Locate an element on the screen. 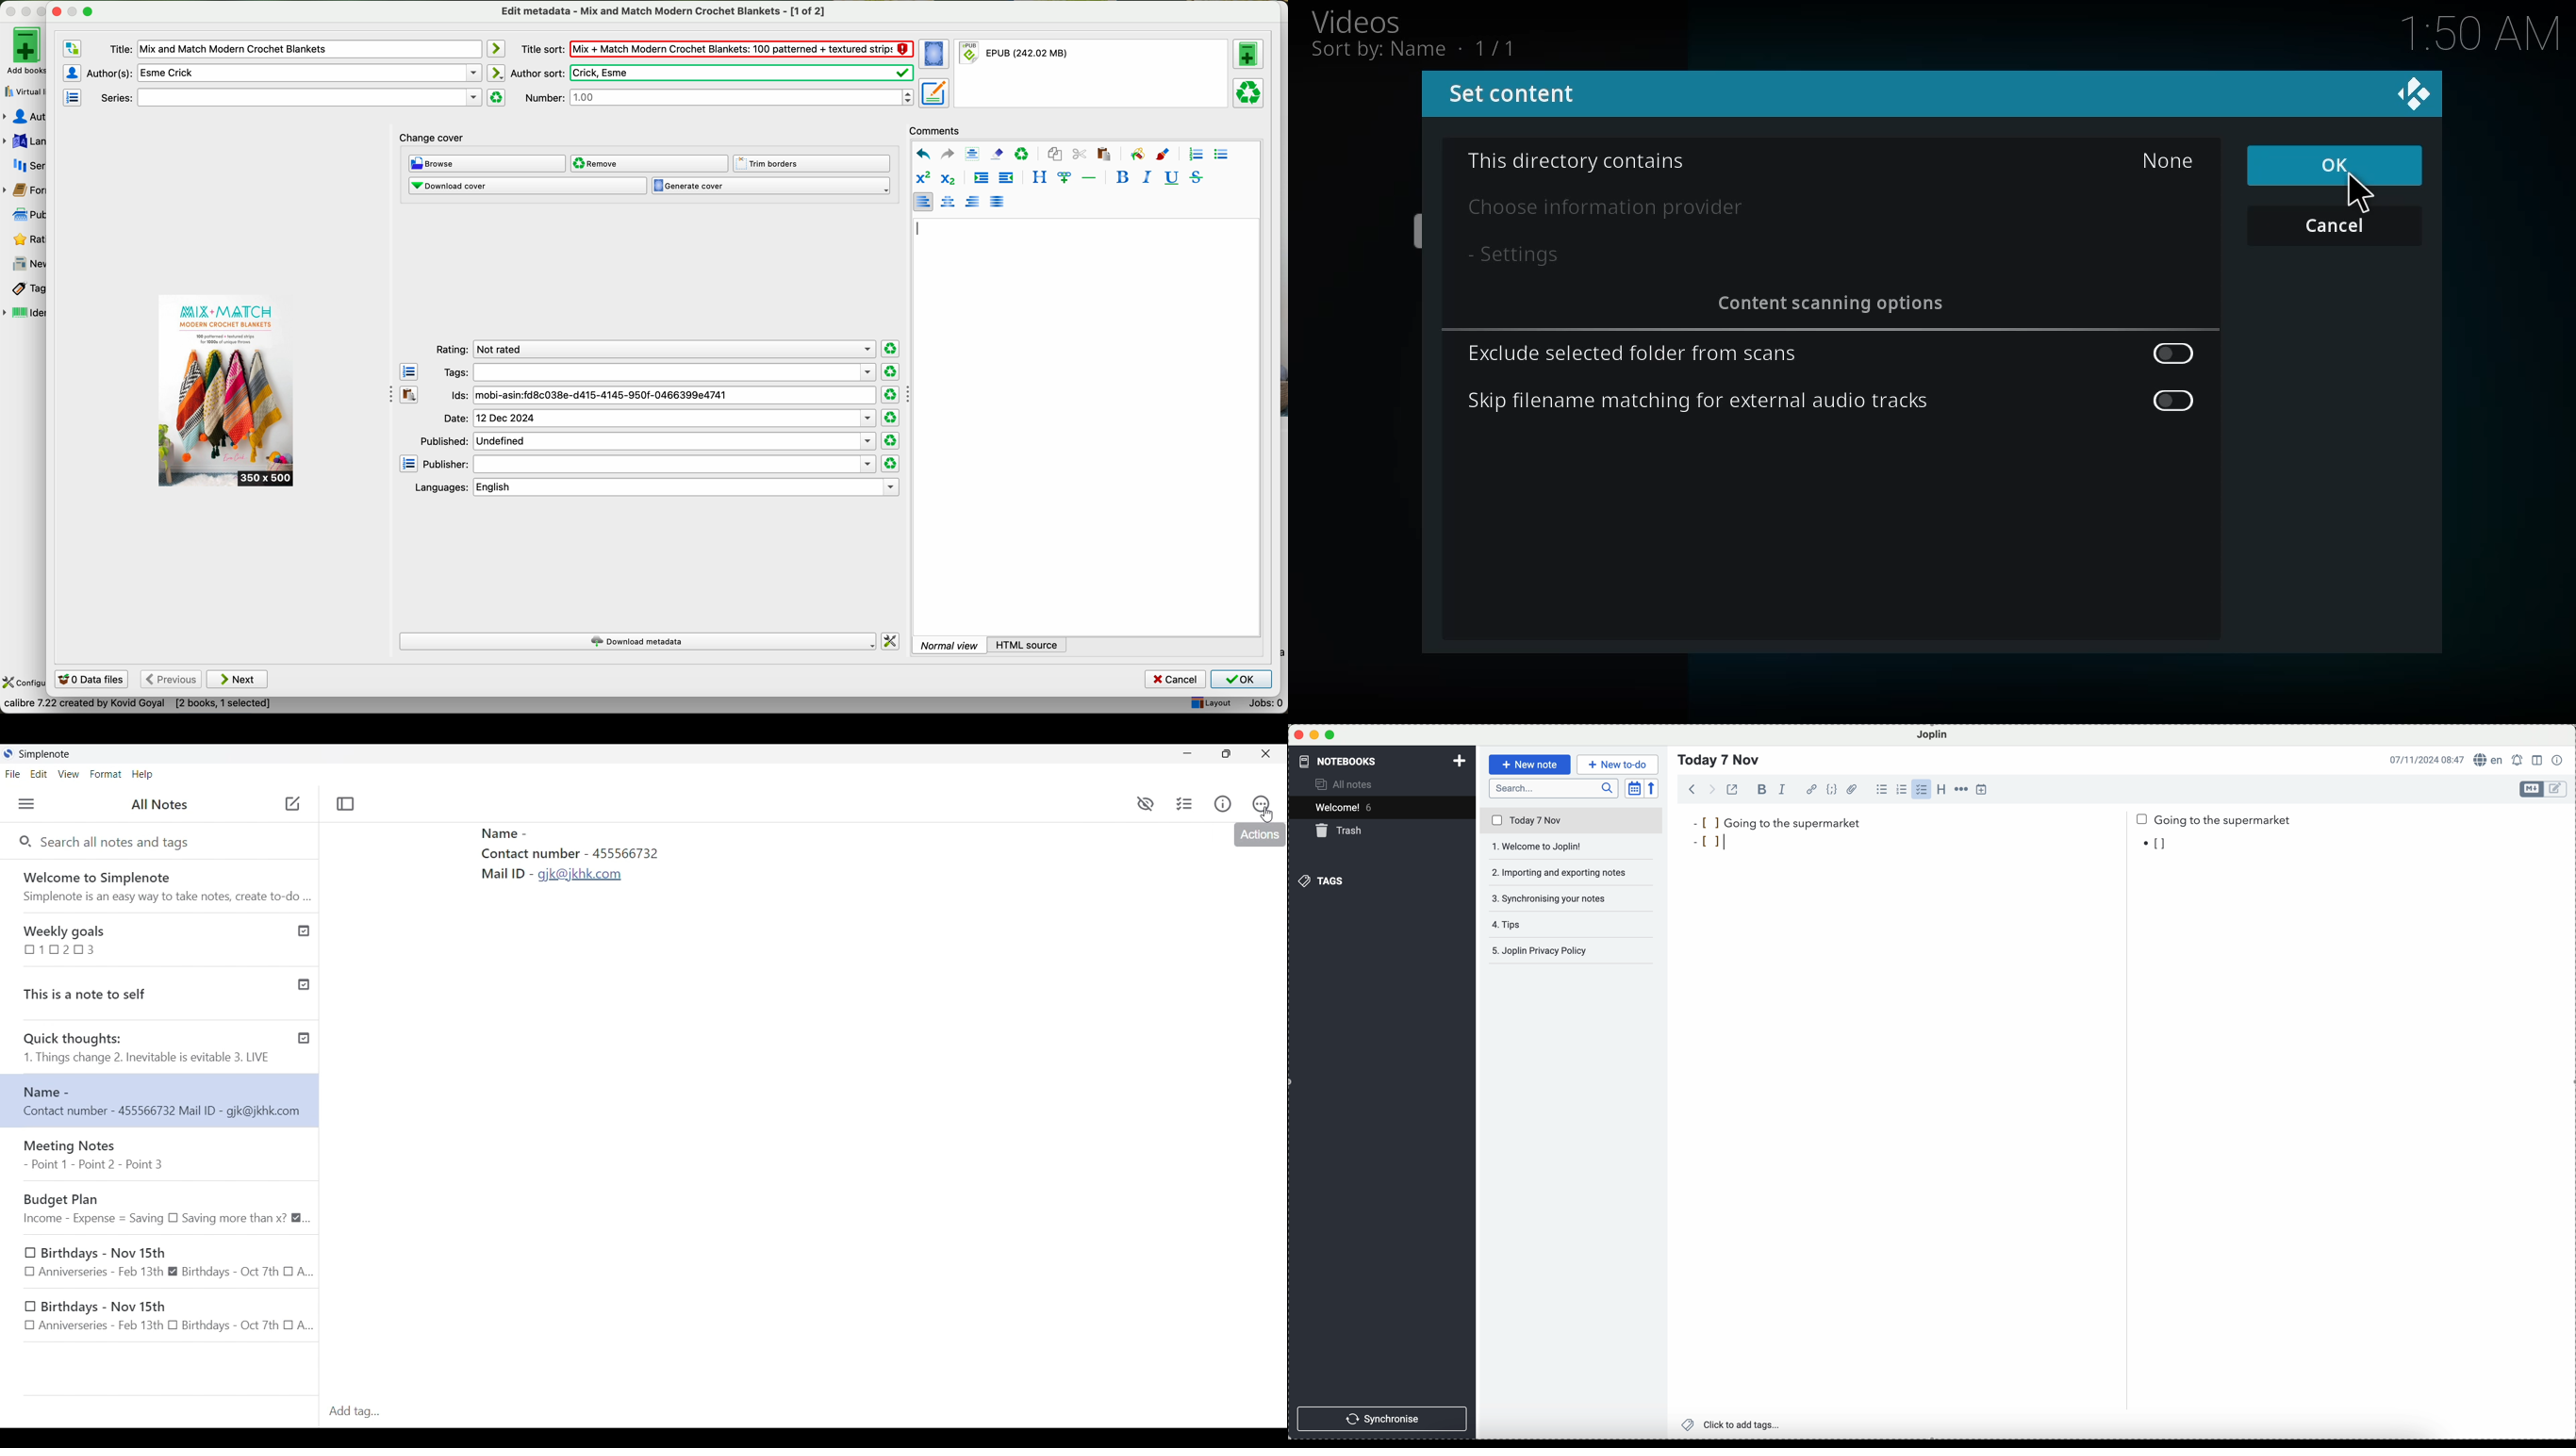 The image size is (2576, 1456). forward is located at coordinates (1710, 789).